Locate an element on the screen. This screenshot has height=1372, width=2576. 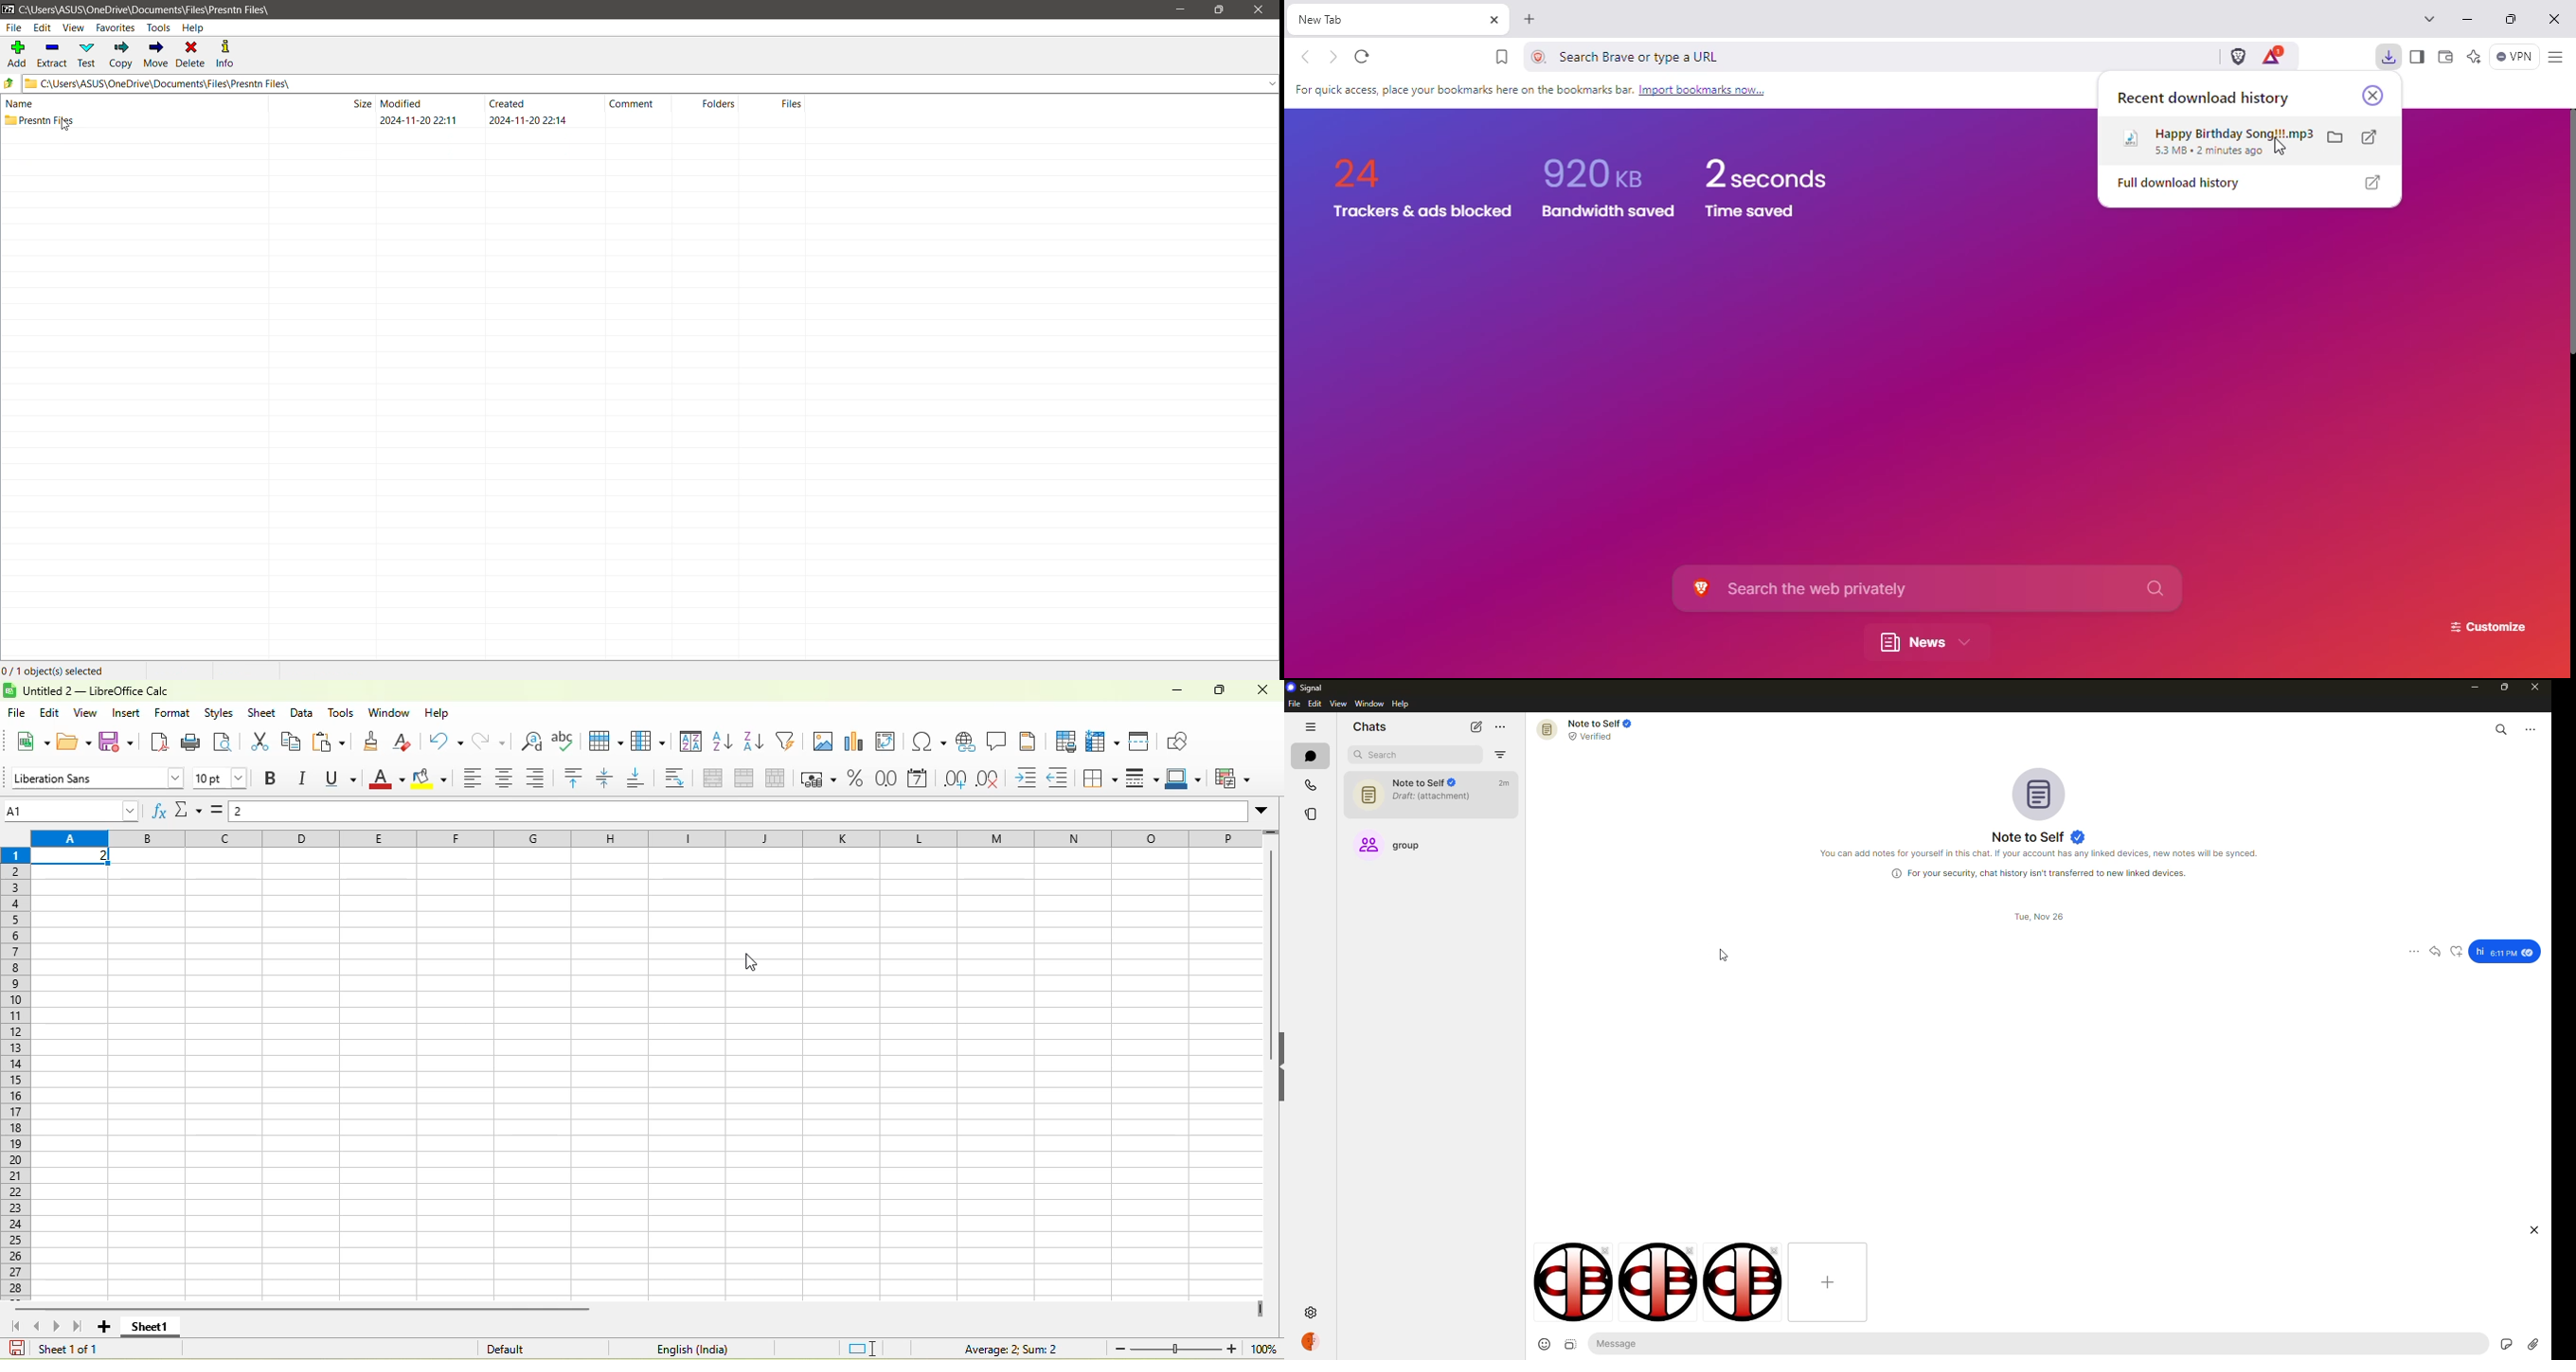
format as percent is located at coordinates (860, 780).